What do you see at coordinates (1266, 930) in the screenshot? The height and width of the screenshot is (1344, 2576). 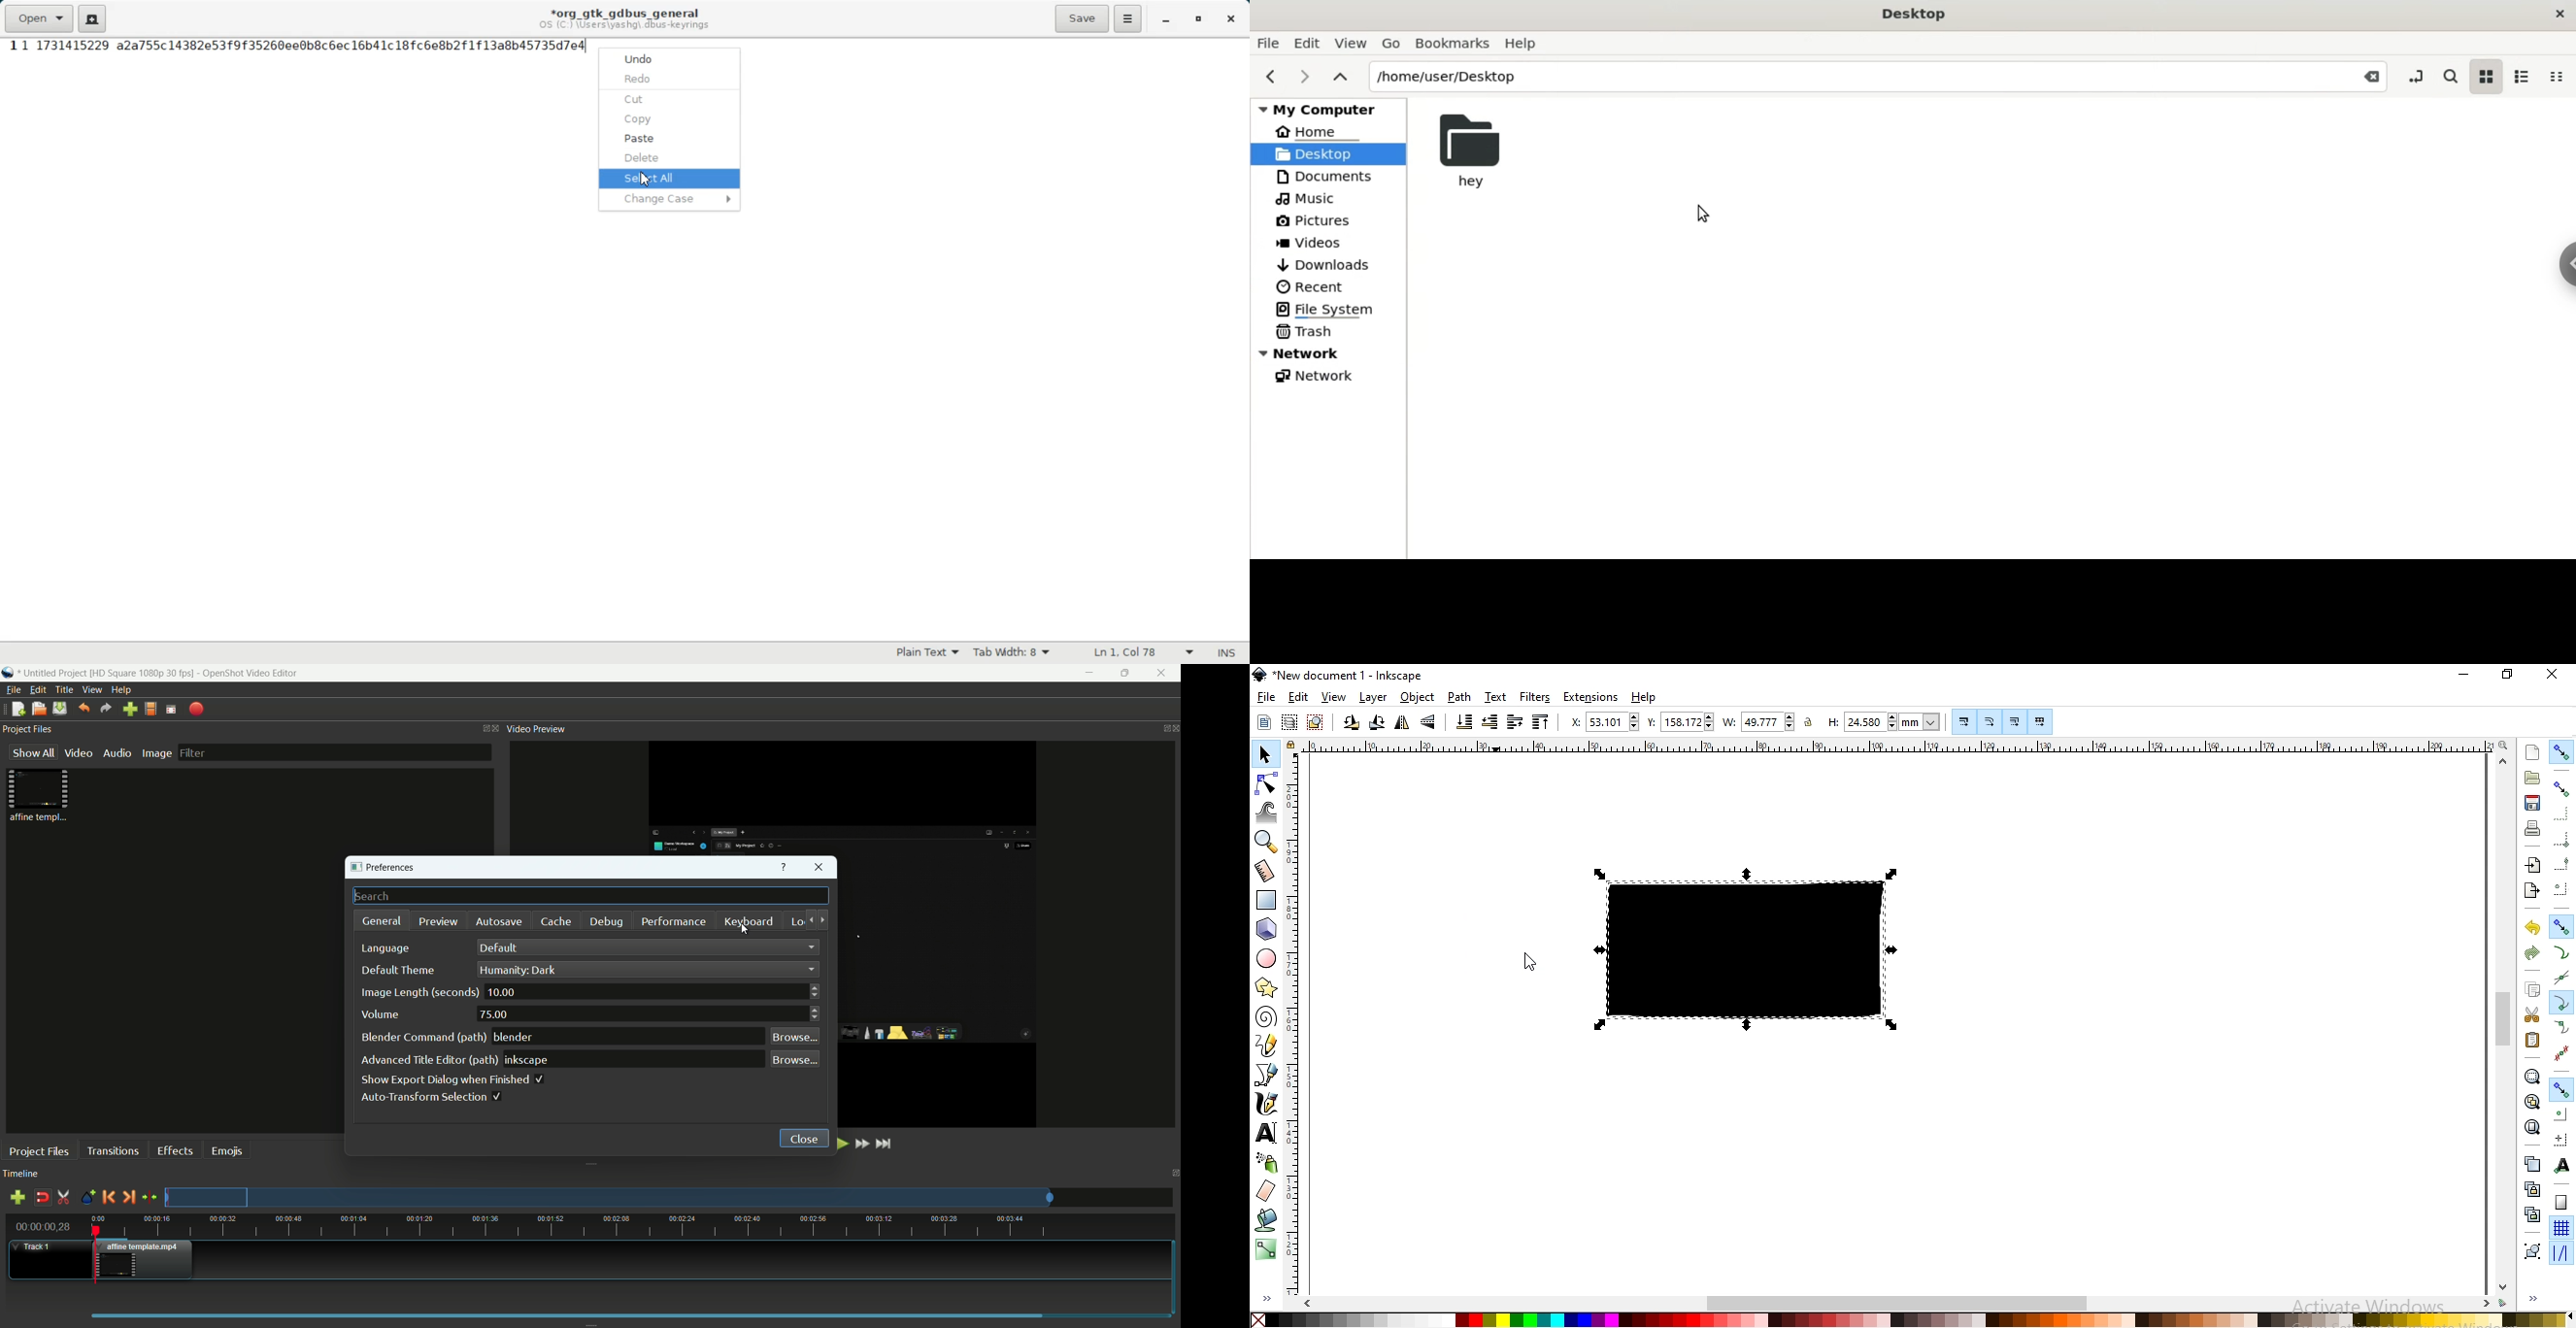 I see `create 3d boxes` at bounding box center [1266, 930].